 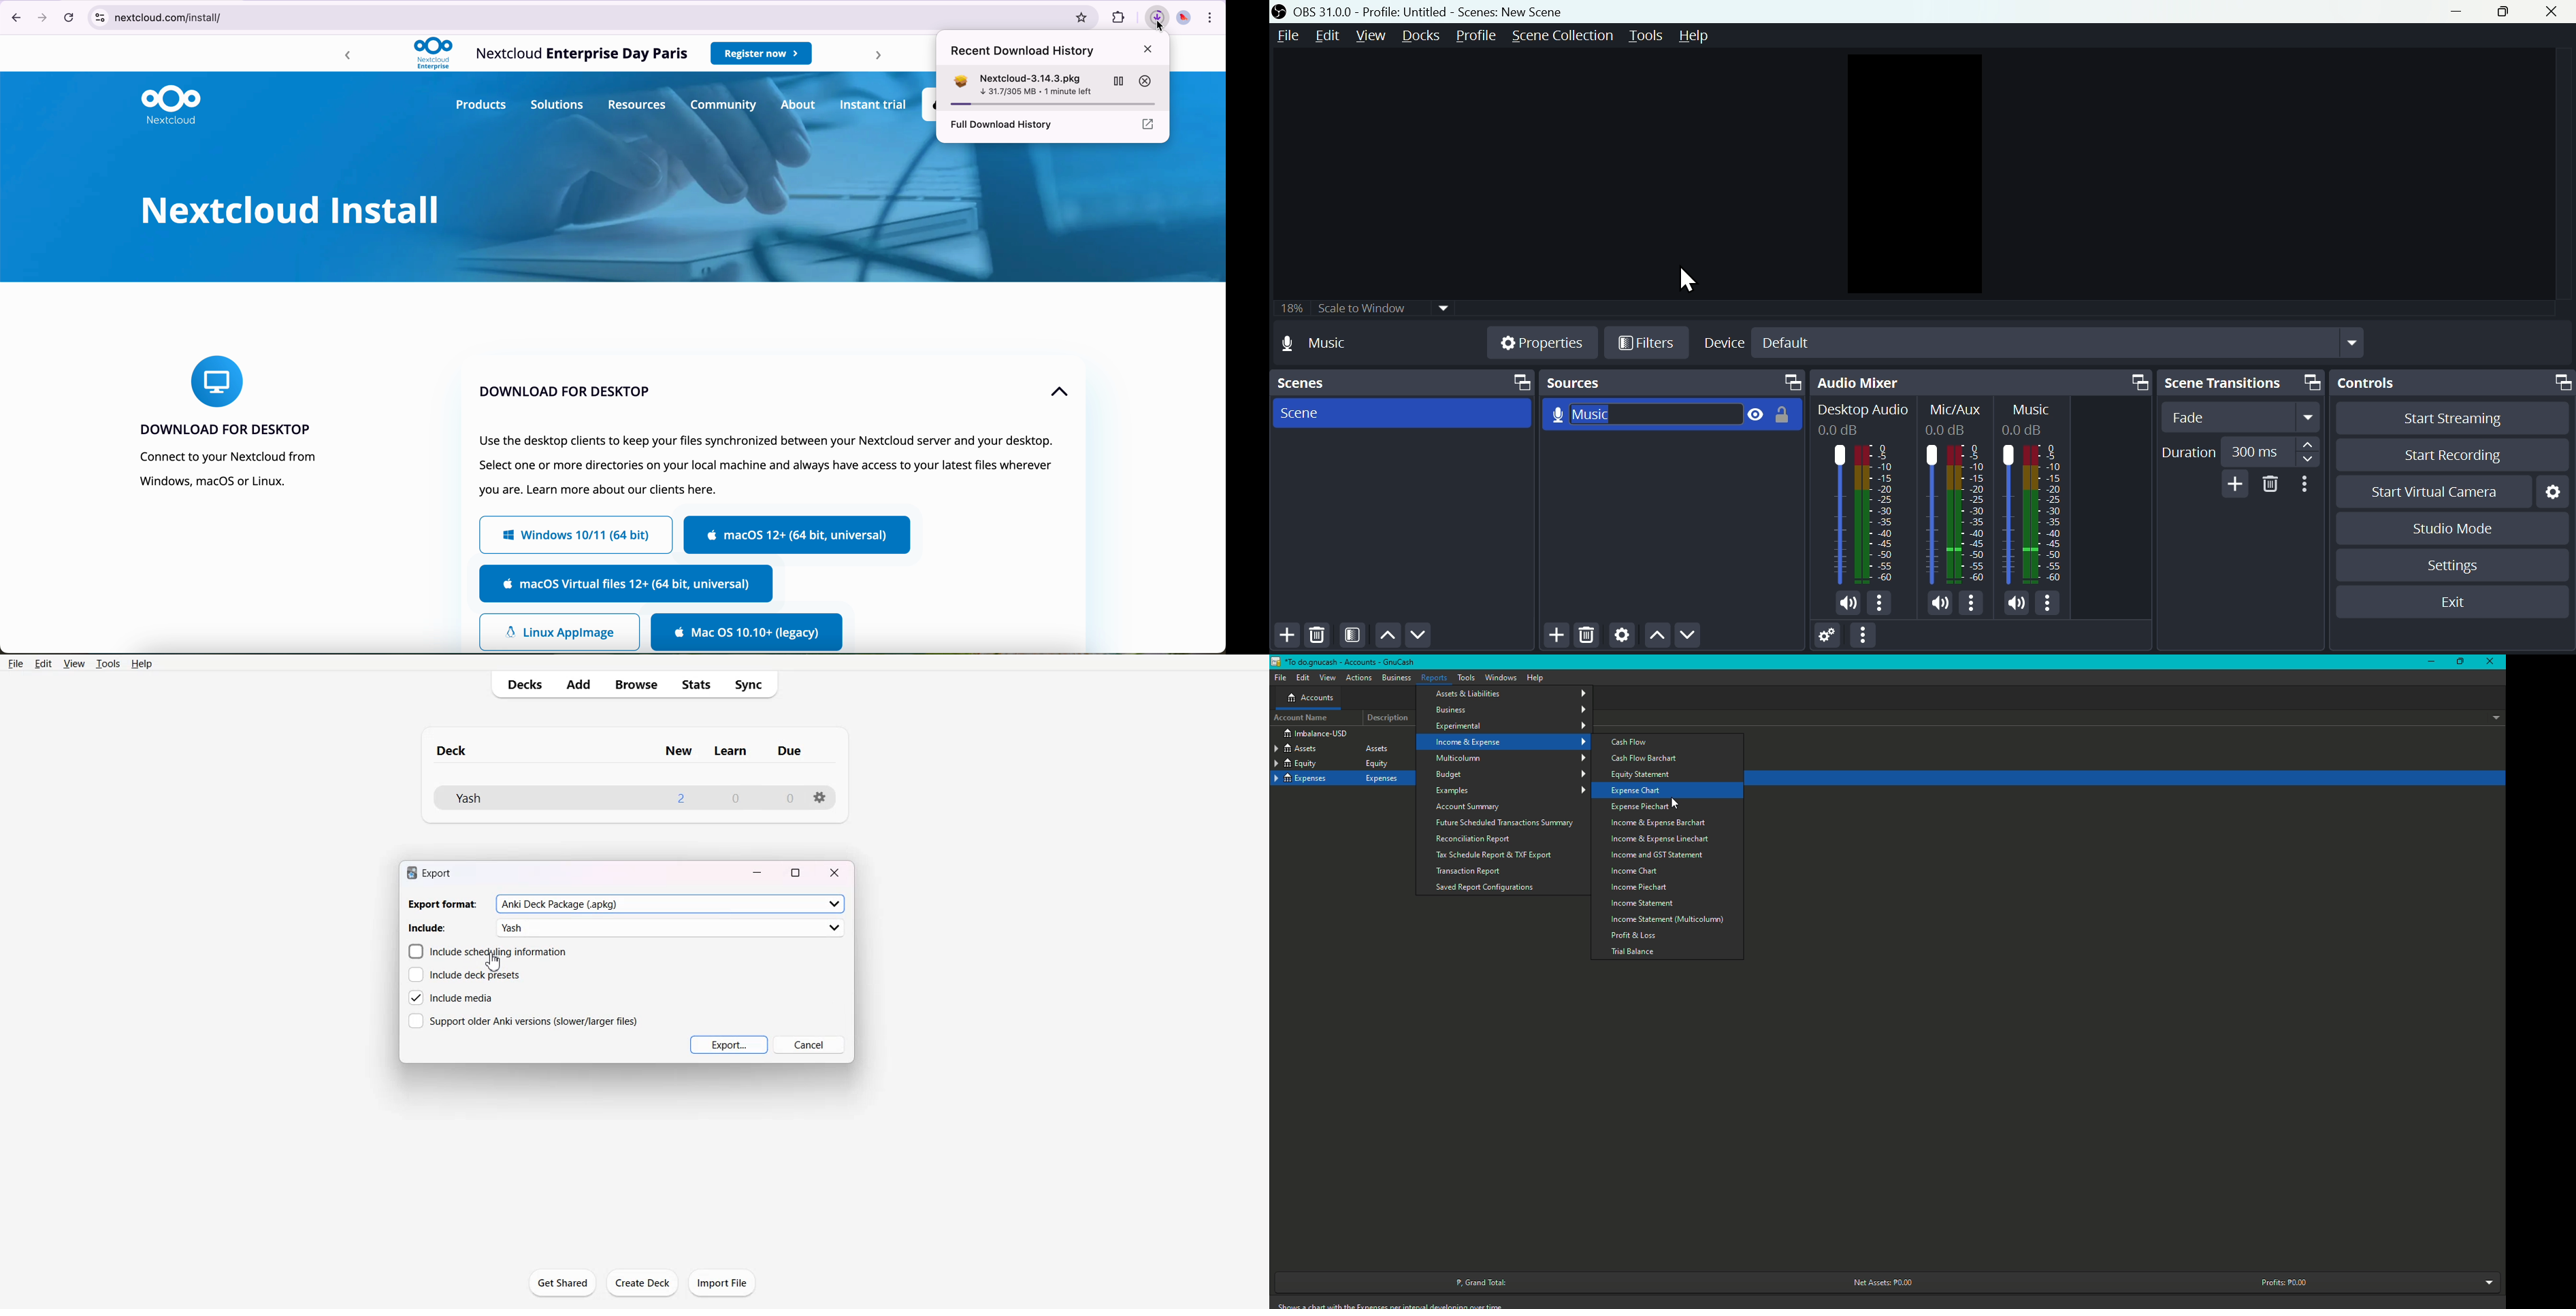 I want to click on Add, so click(x=1288, y=639).